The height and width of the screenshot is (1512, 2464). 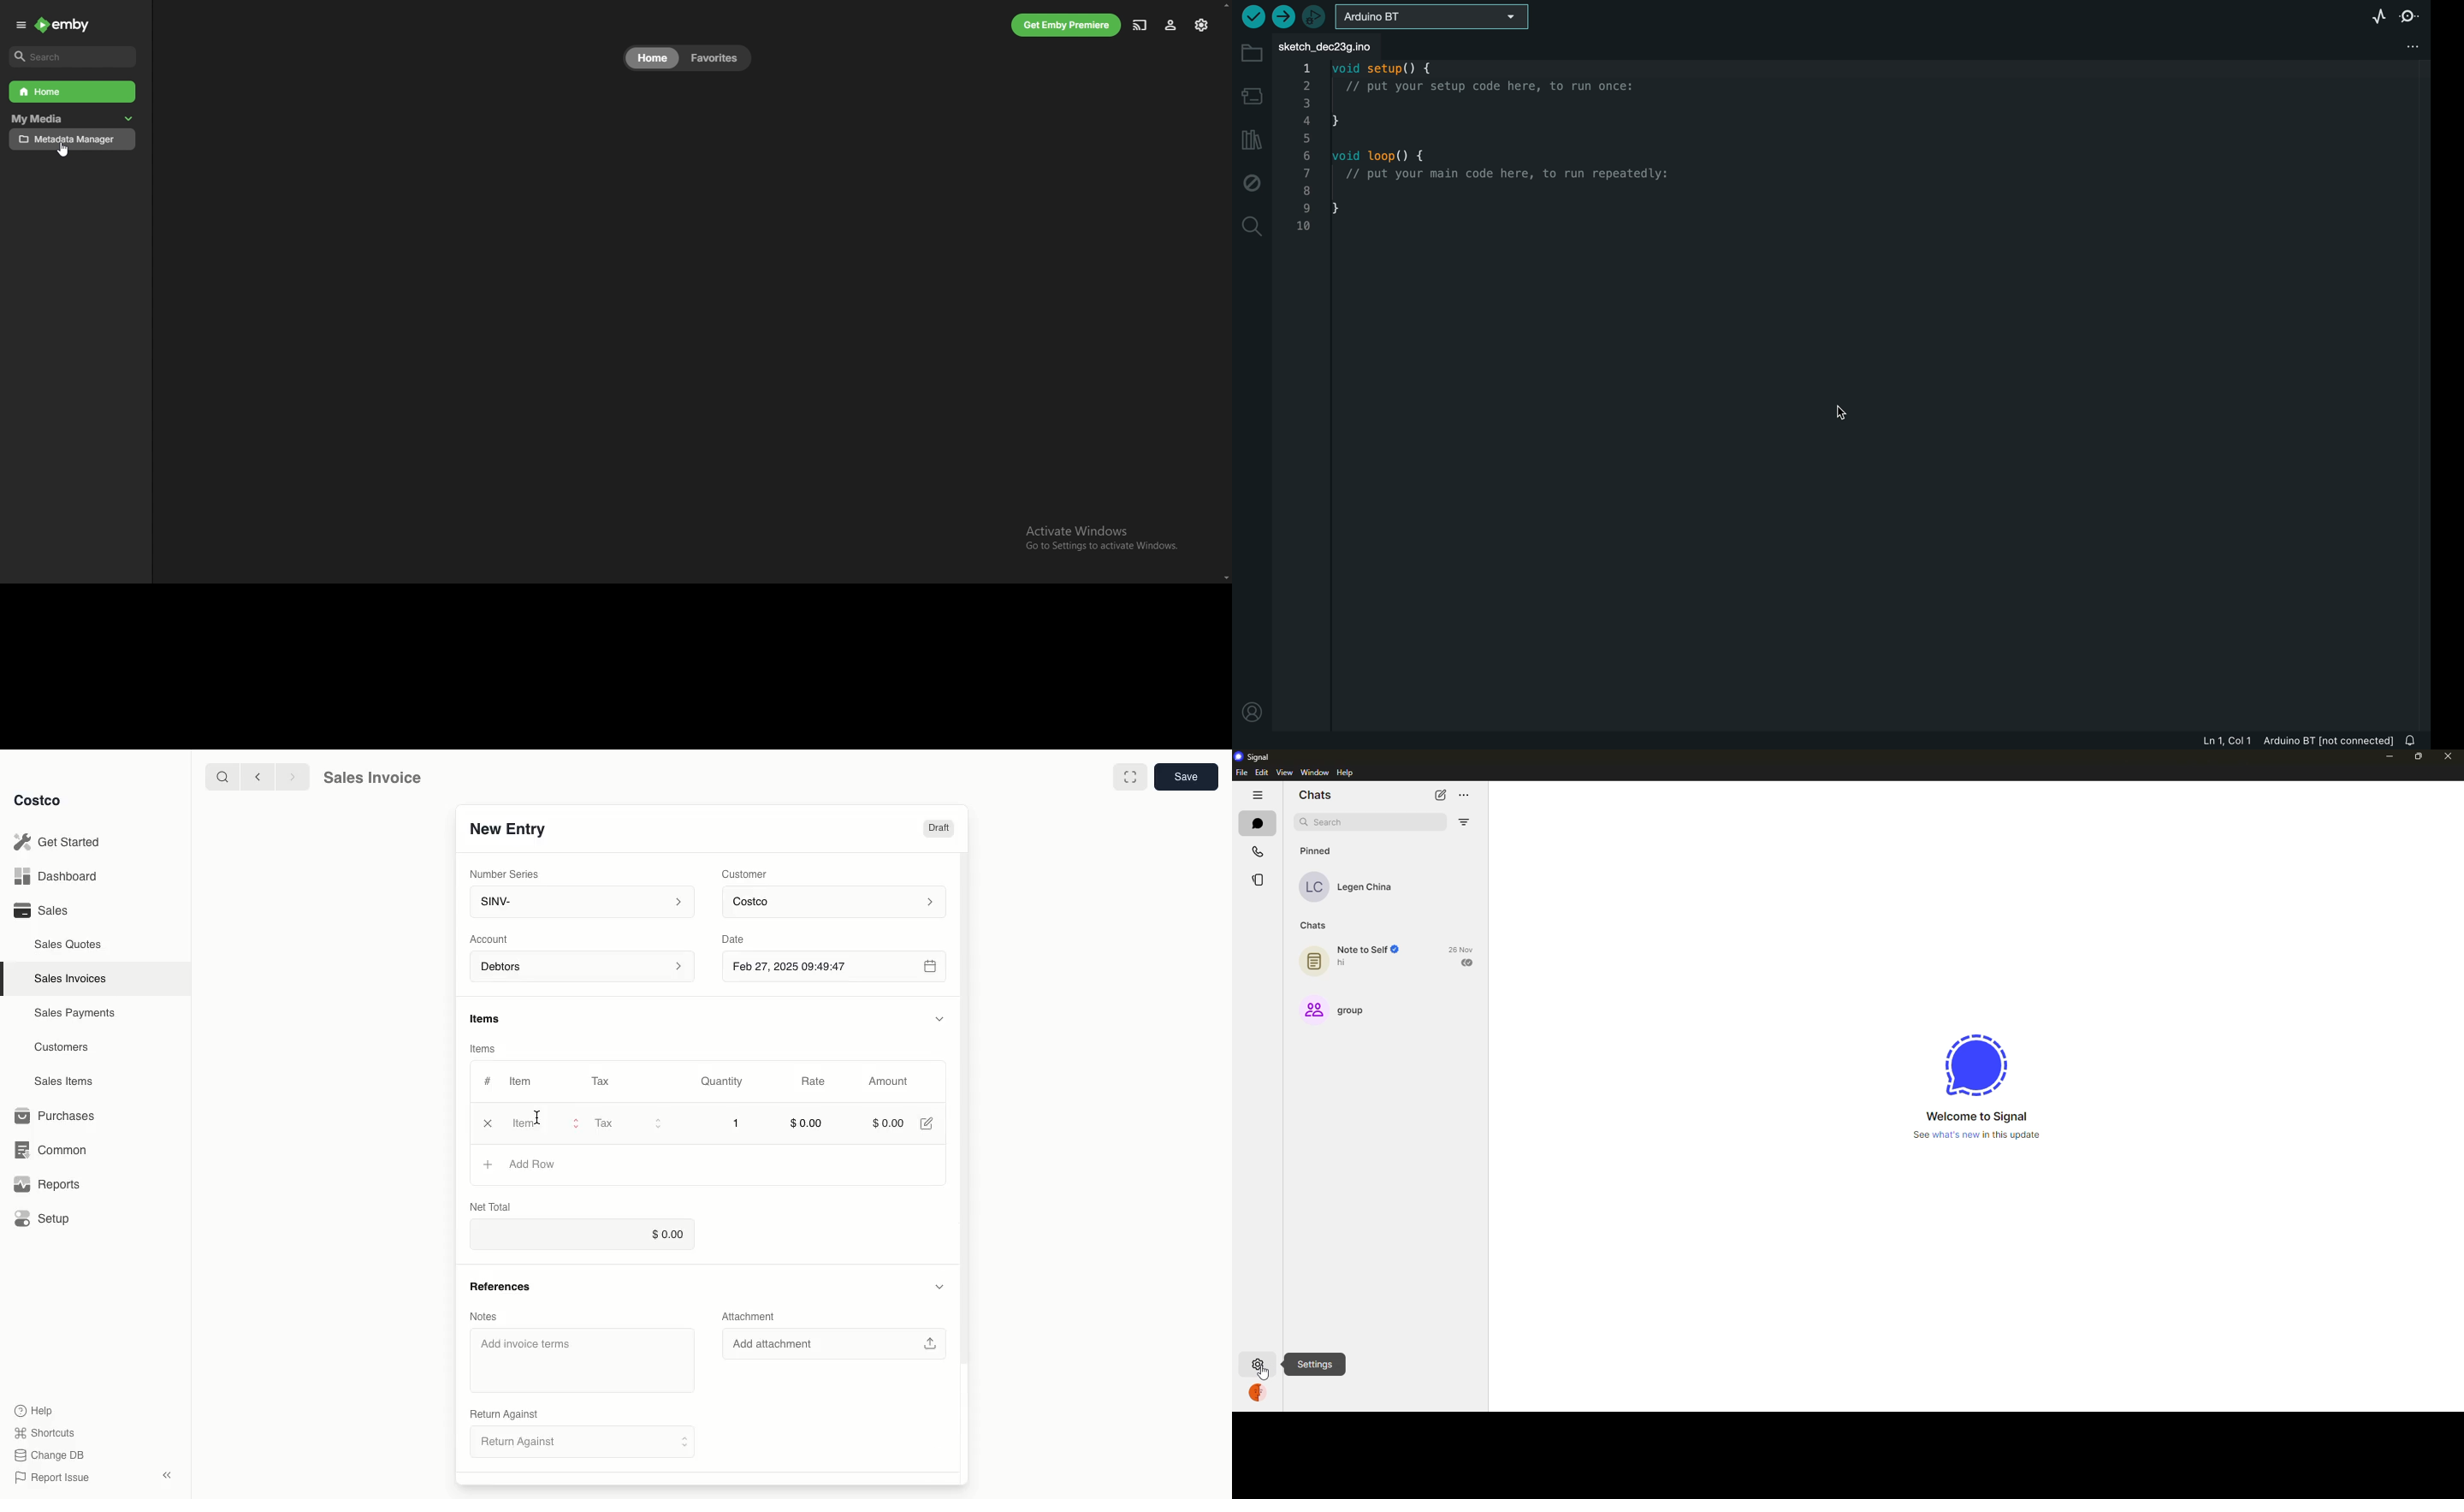 What do you see at coordinates (39, 909) in the screenshot?
I see `Sales` at bounding box center [39, 909].